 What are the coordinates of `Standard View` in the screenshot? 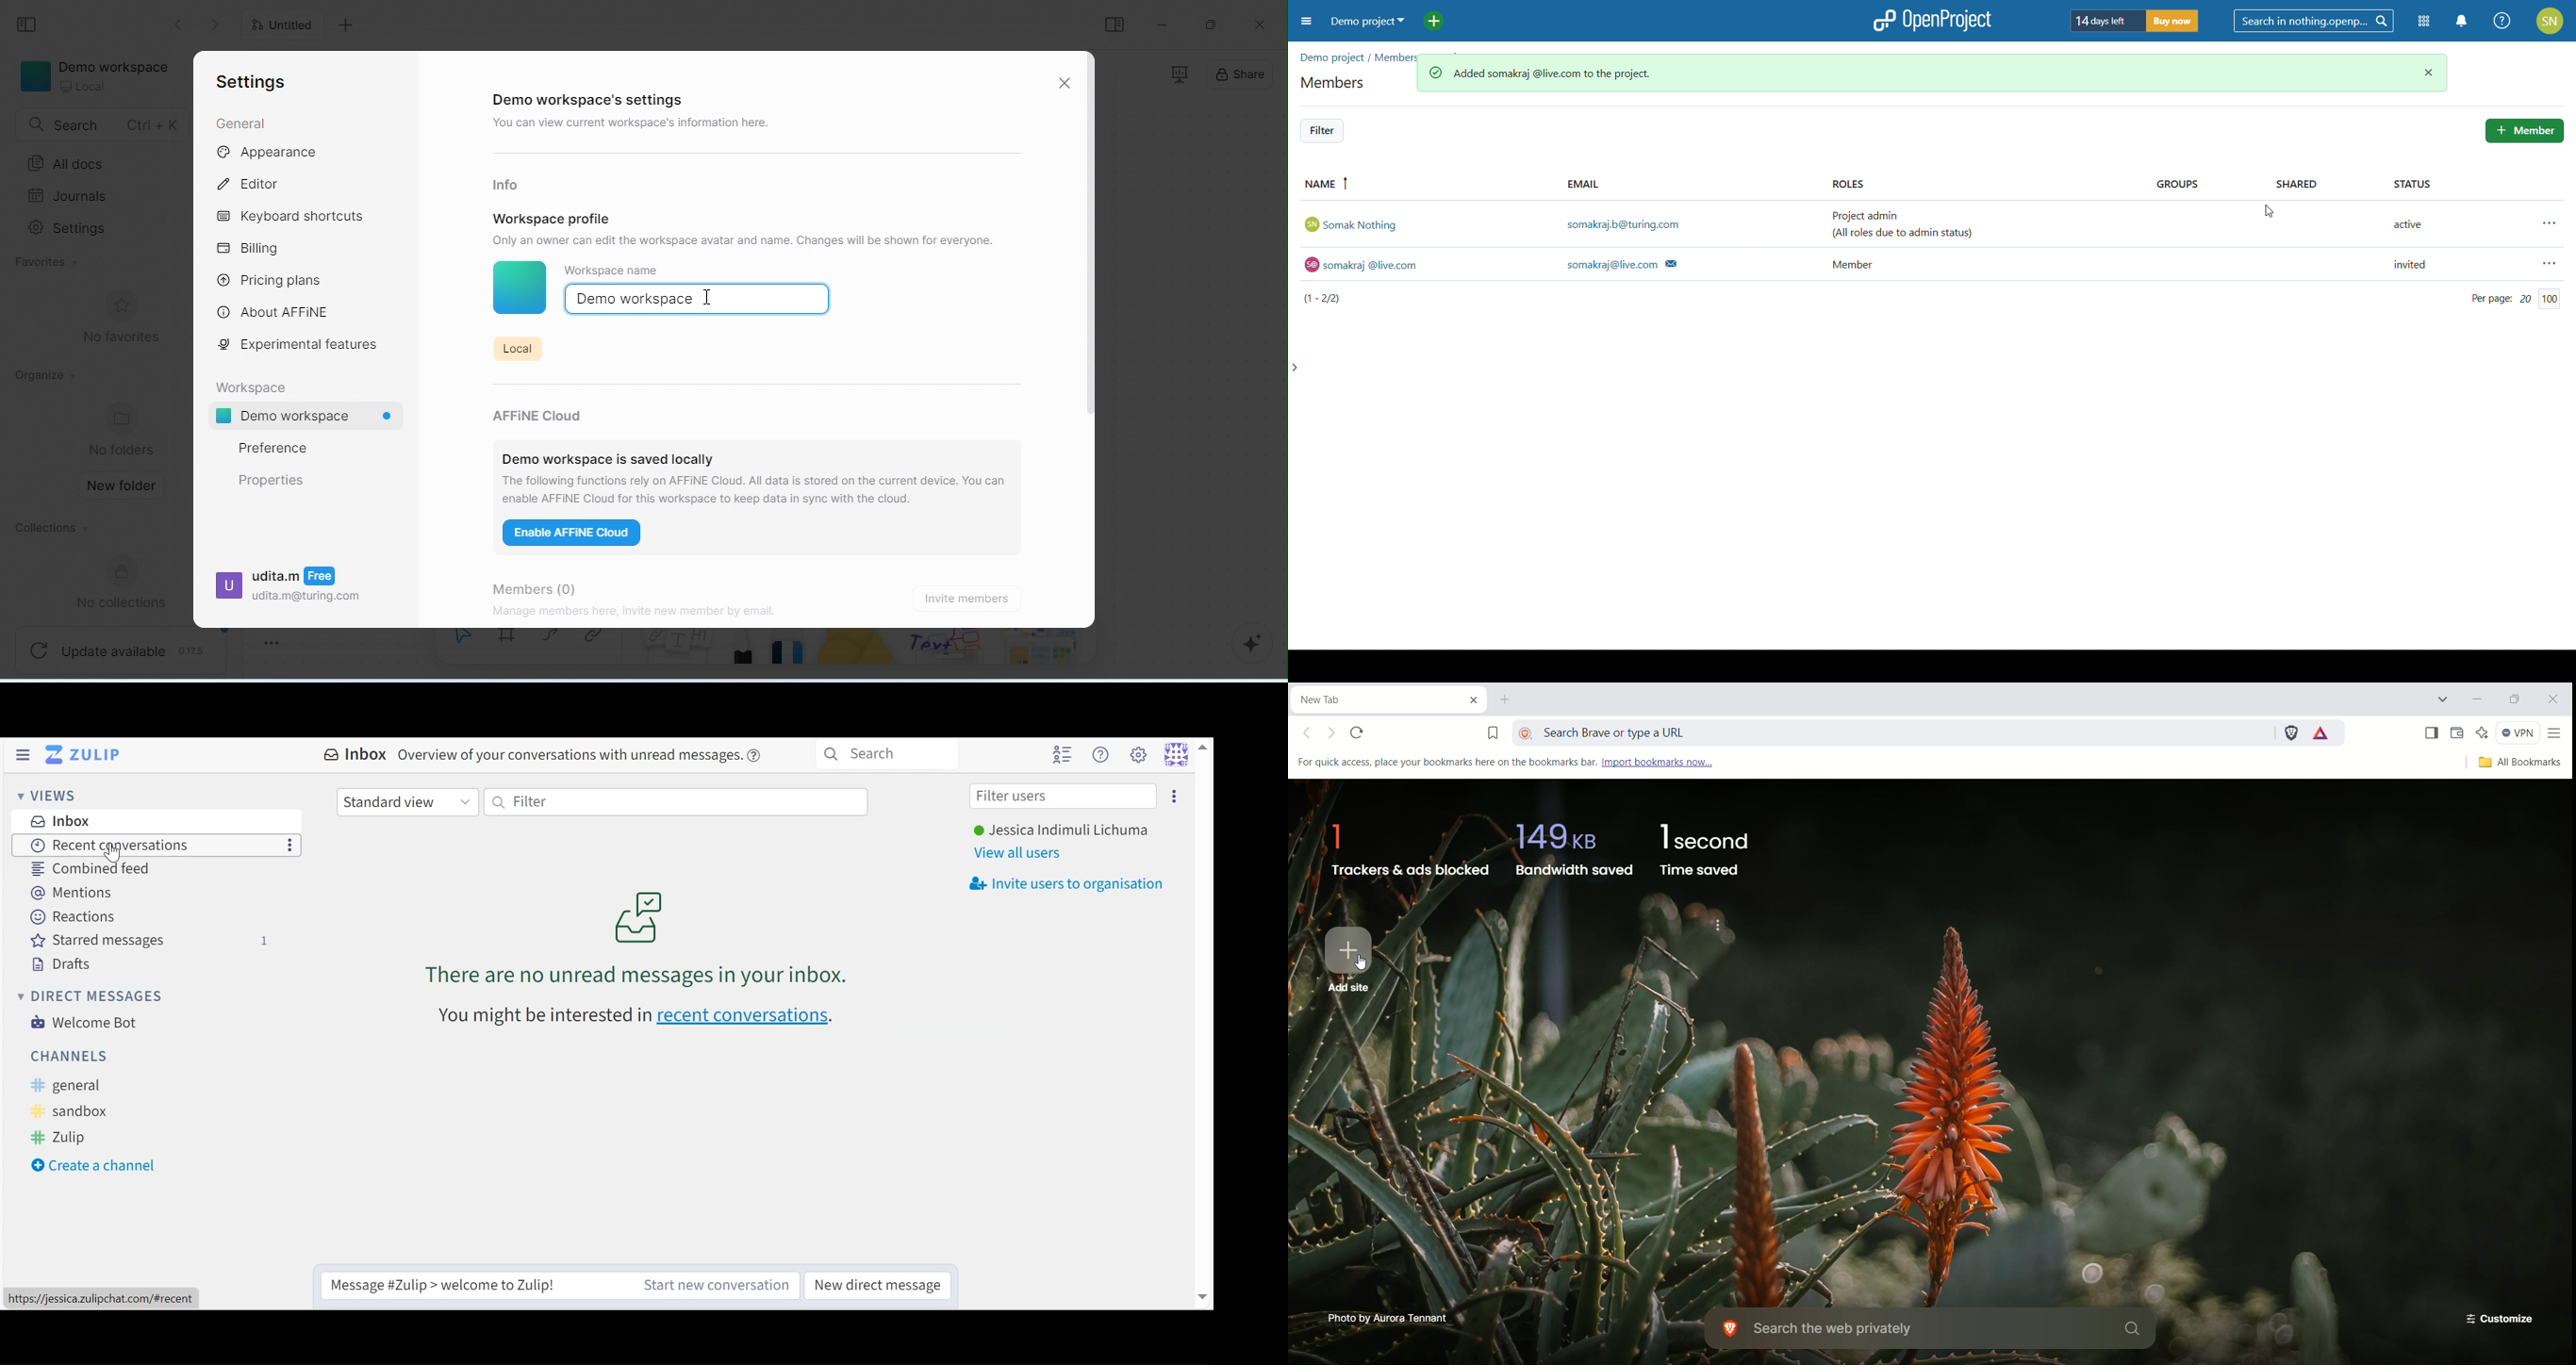 It's located at (408, 803).